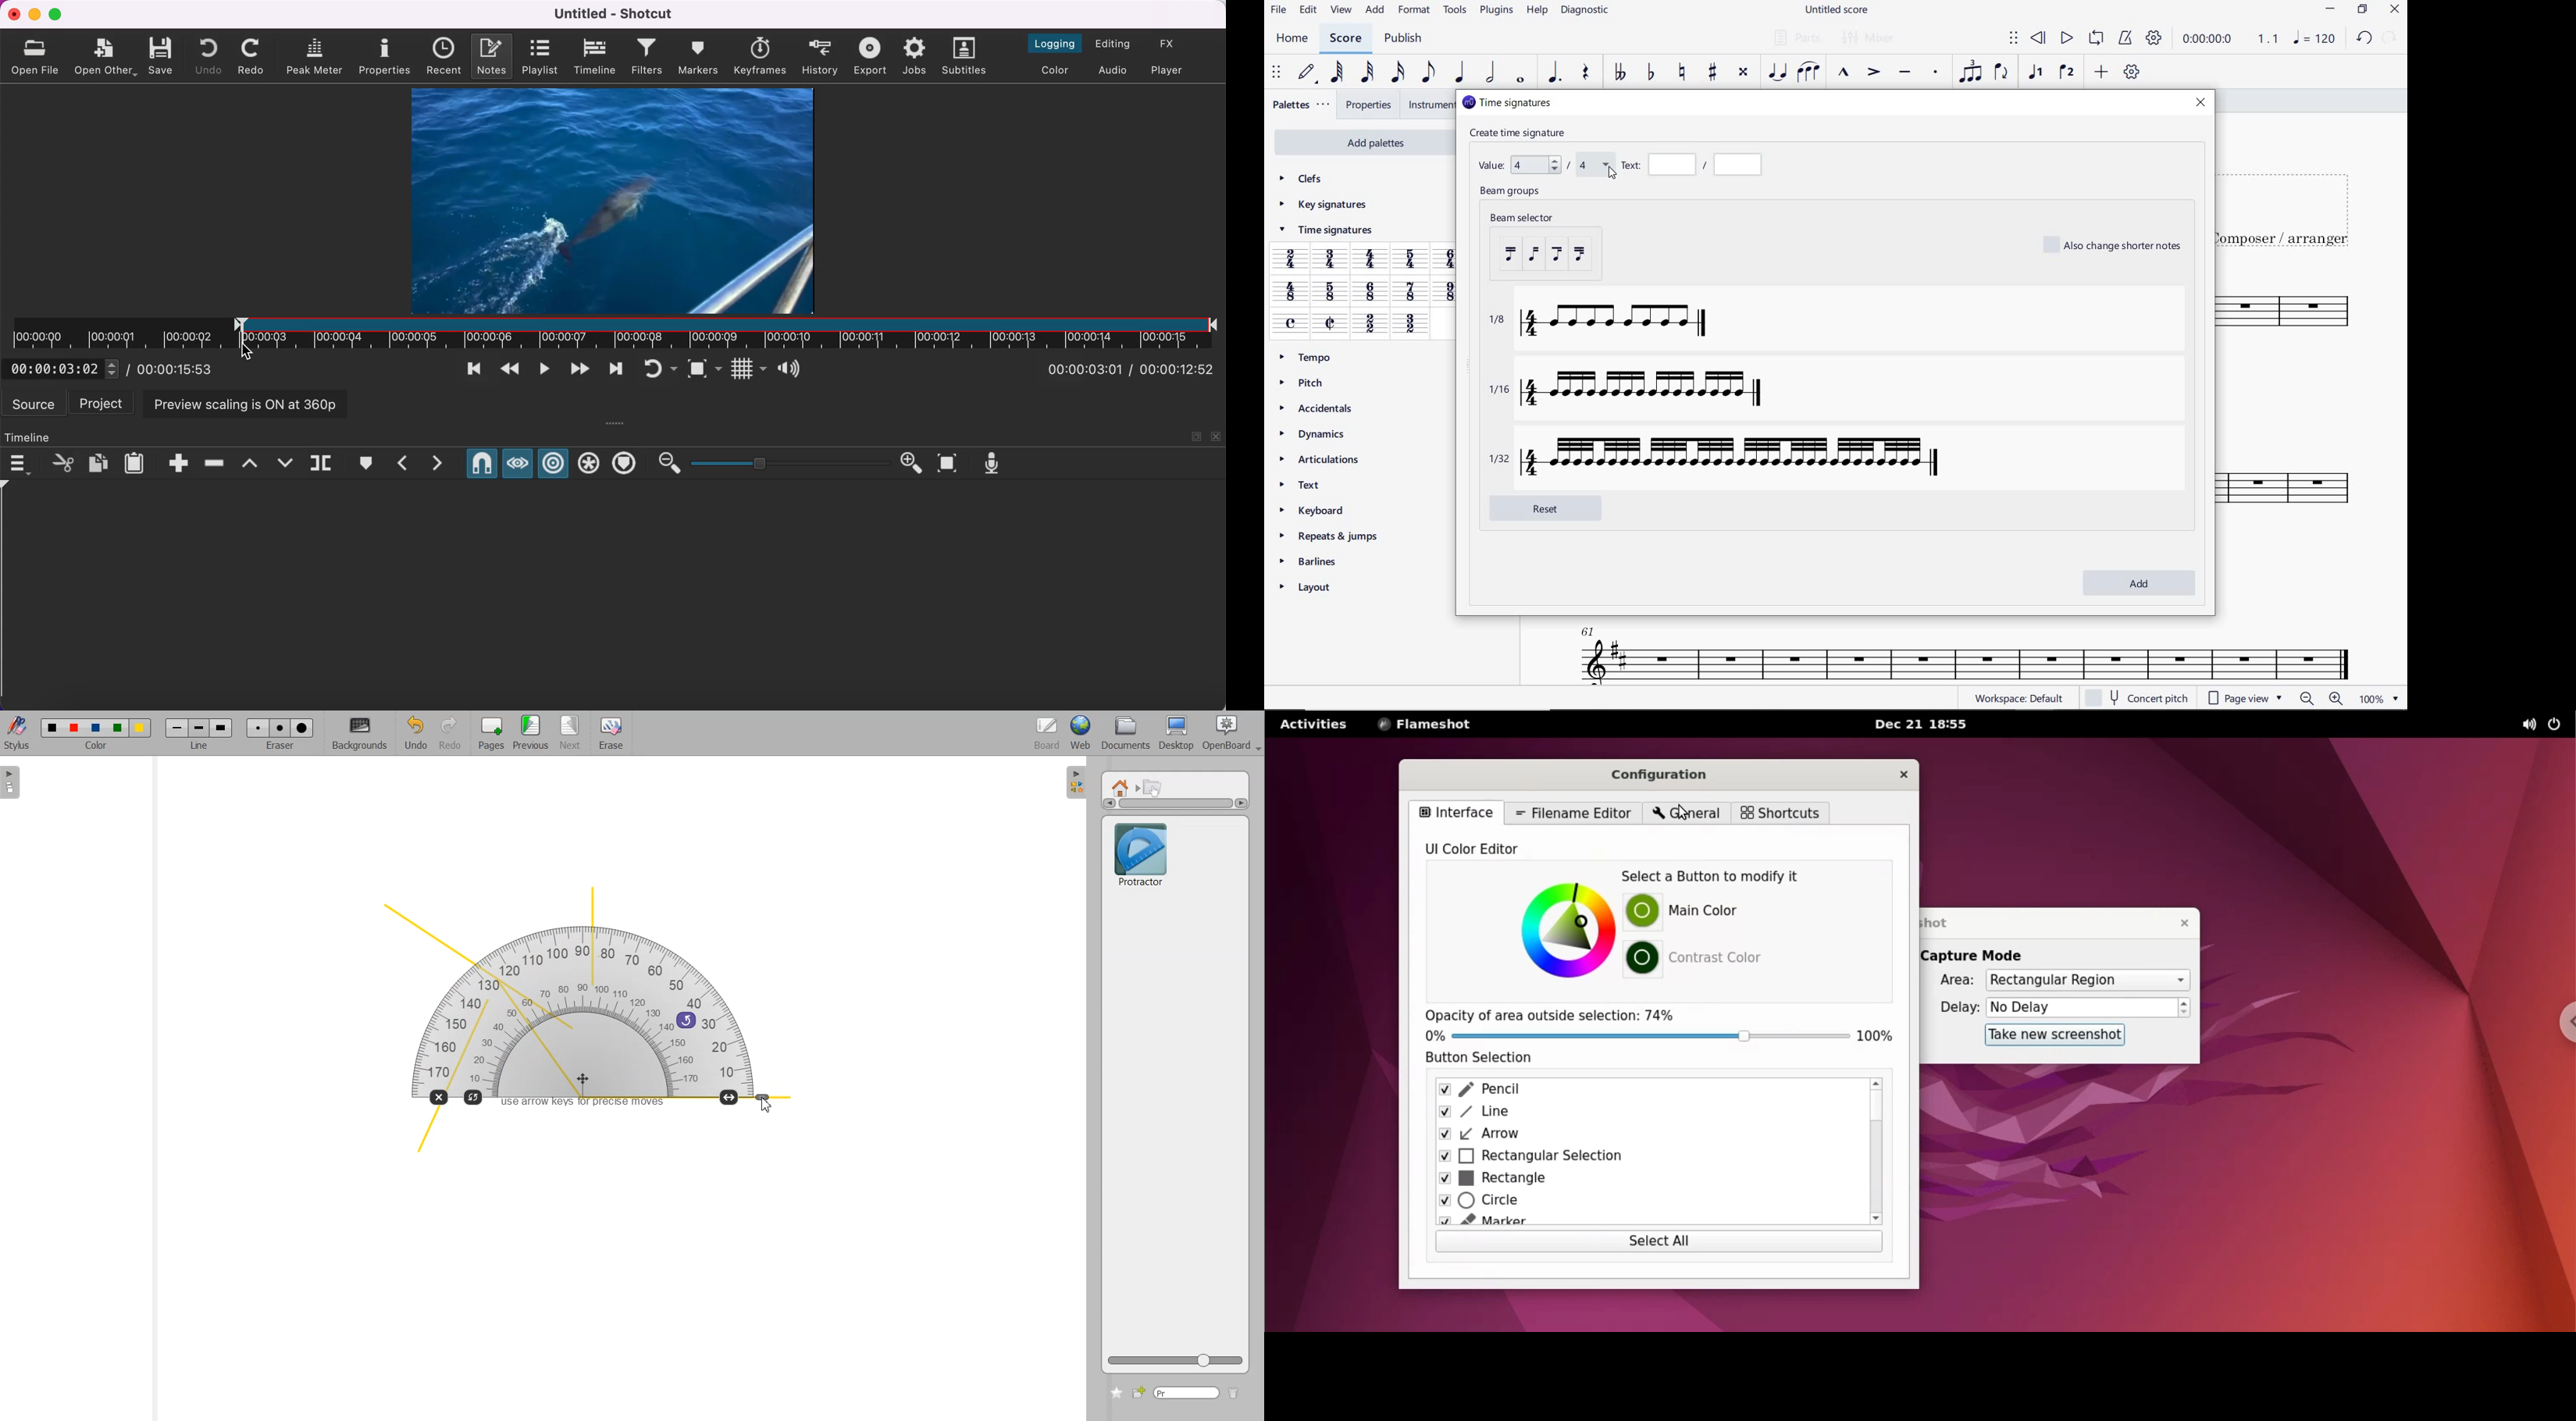 This screenshot has width=2576, height=1428. What do you see at coordinates (1565, 929) in the screenshot?
I see `color palette picker` at bounding box center [1565, 929].